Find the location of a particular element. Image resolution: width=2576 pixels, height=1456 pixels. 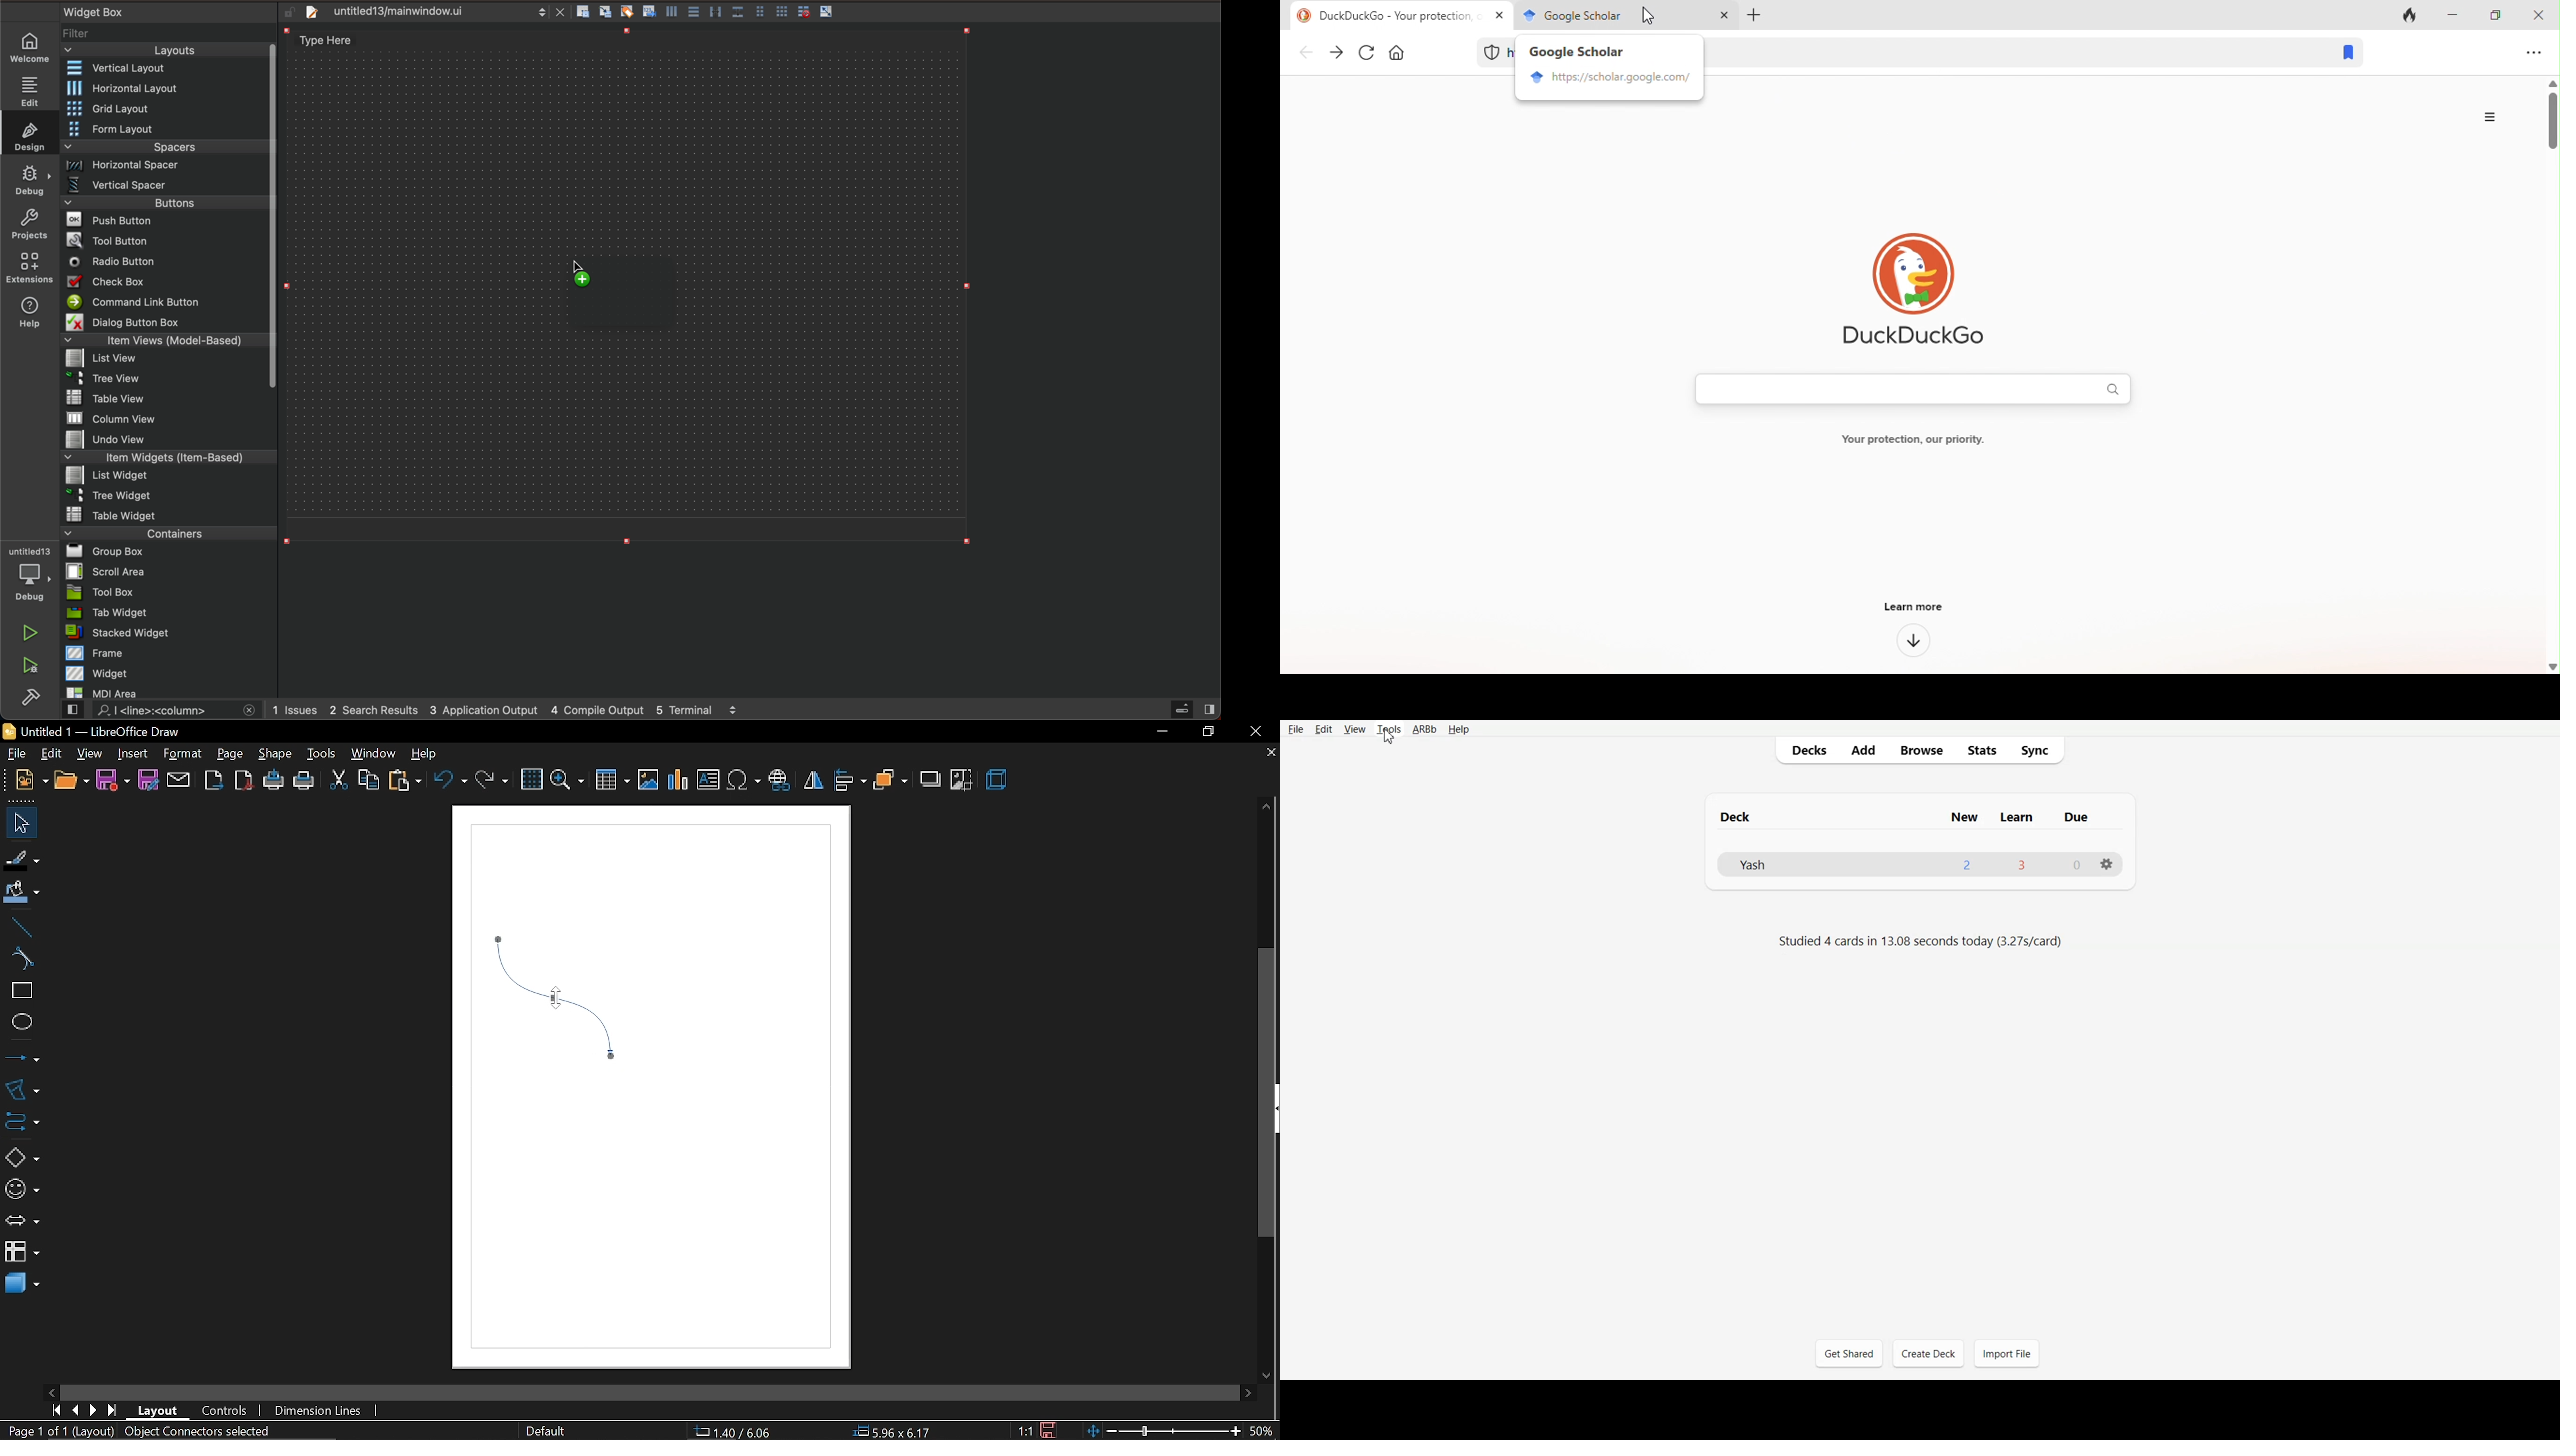

tree view is located at coordinates (167, 379).